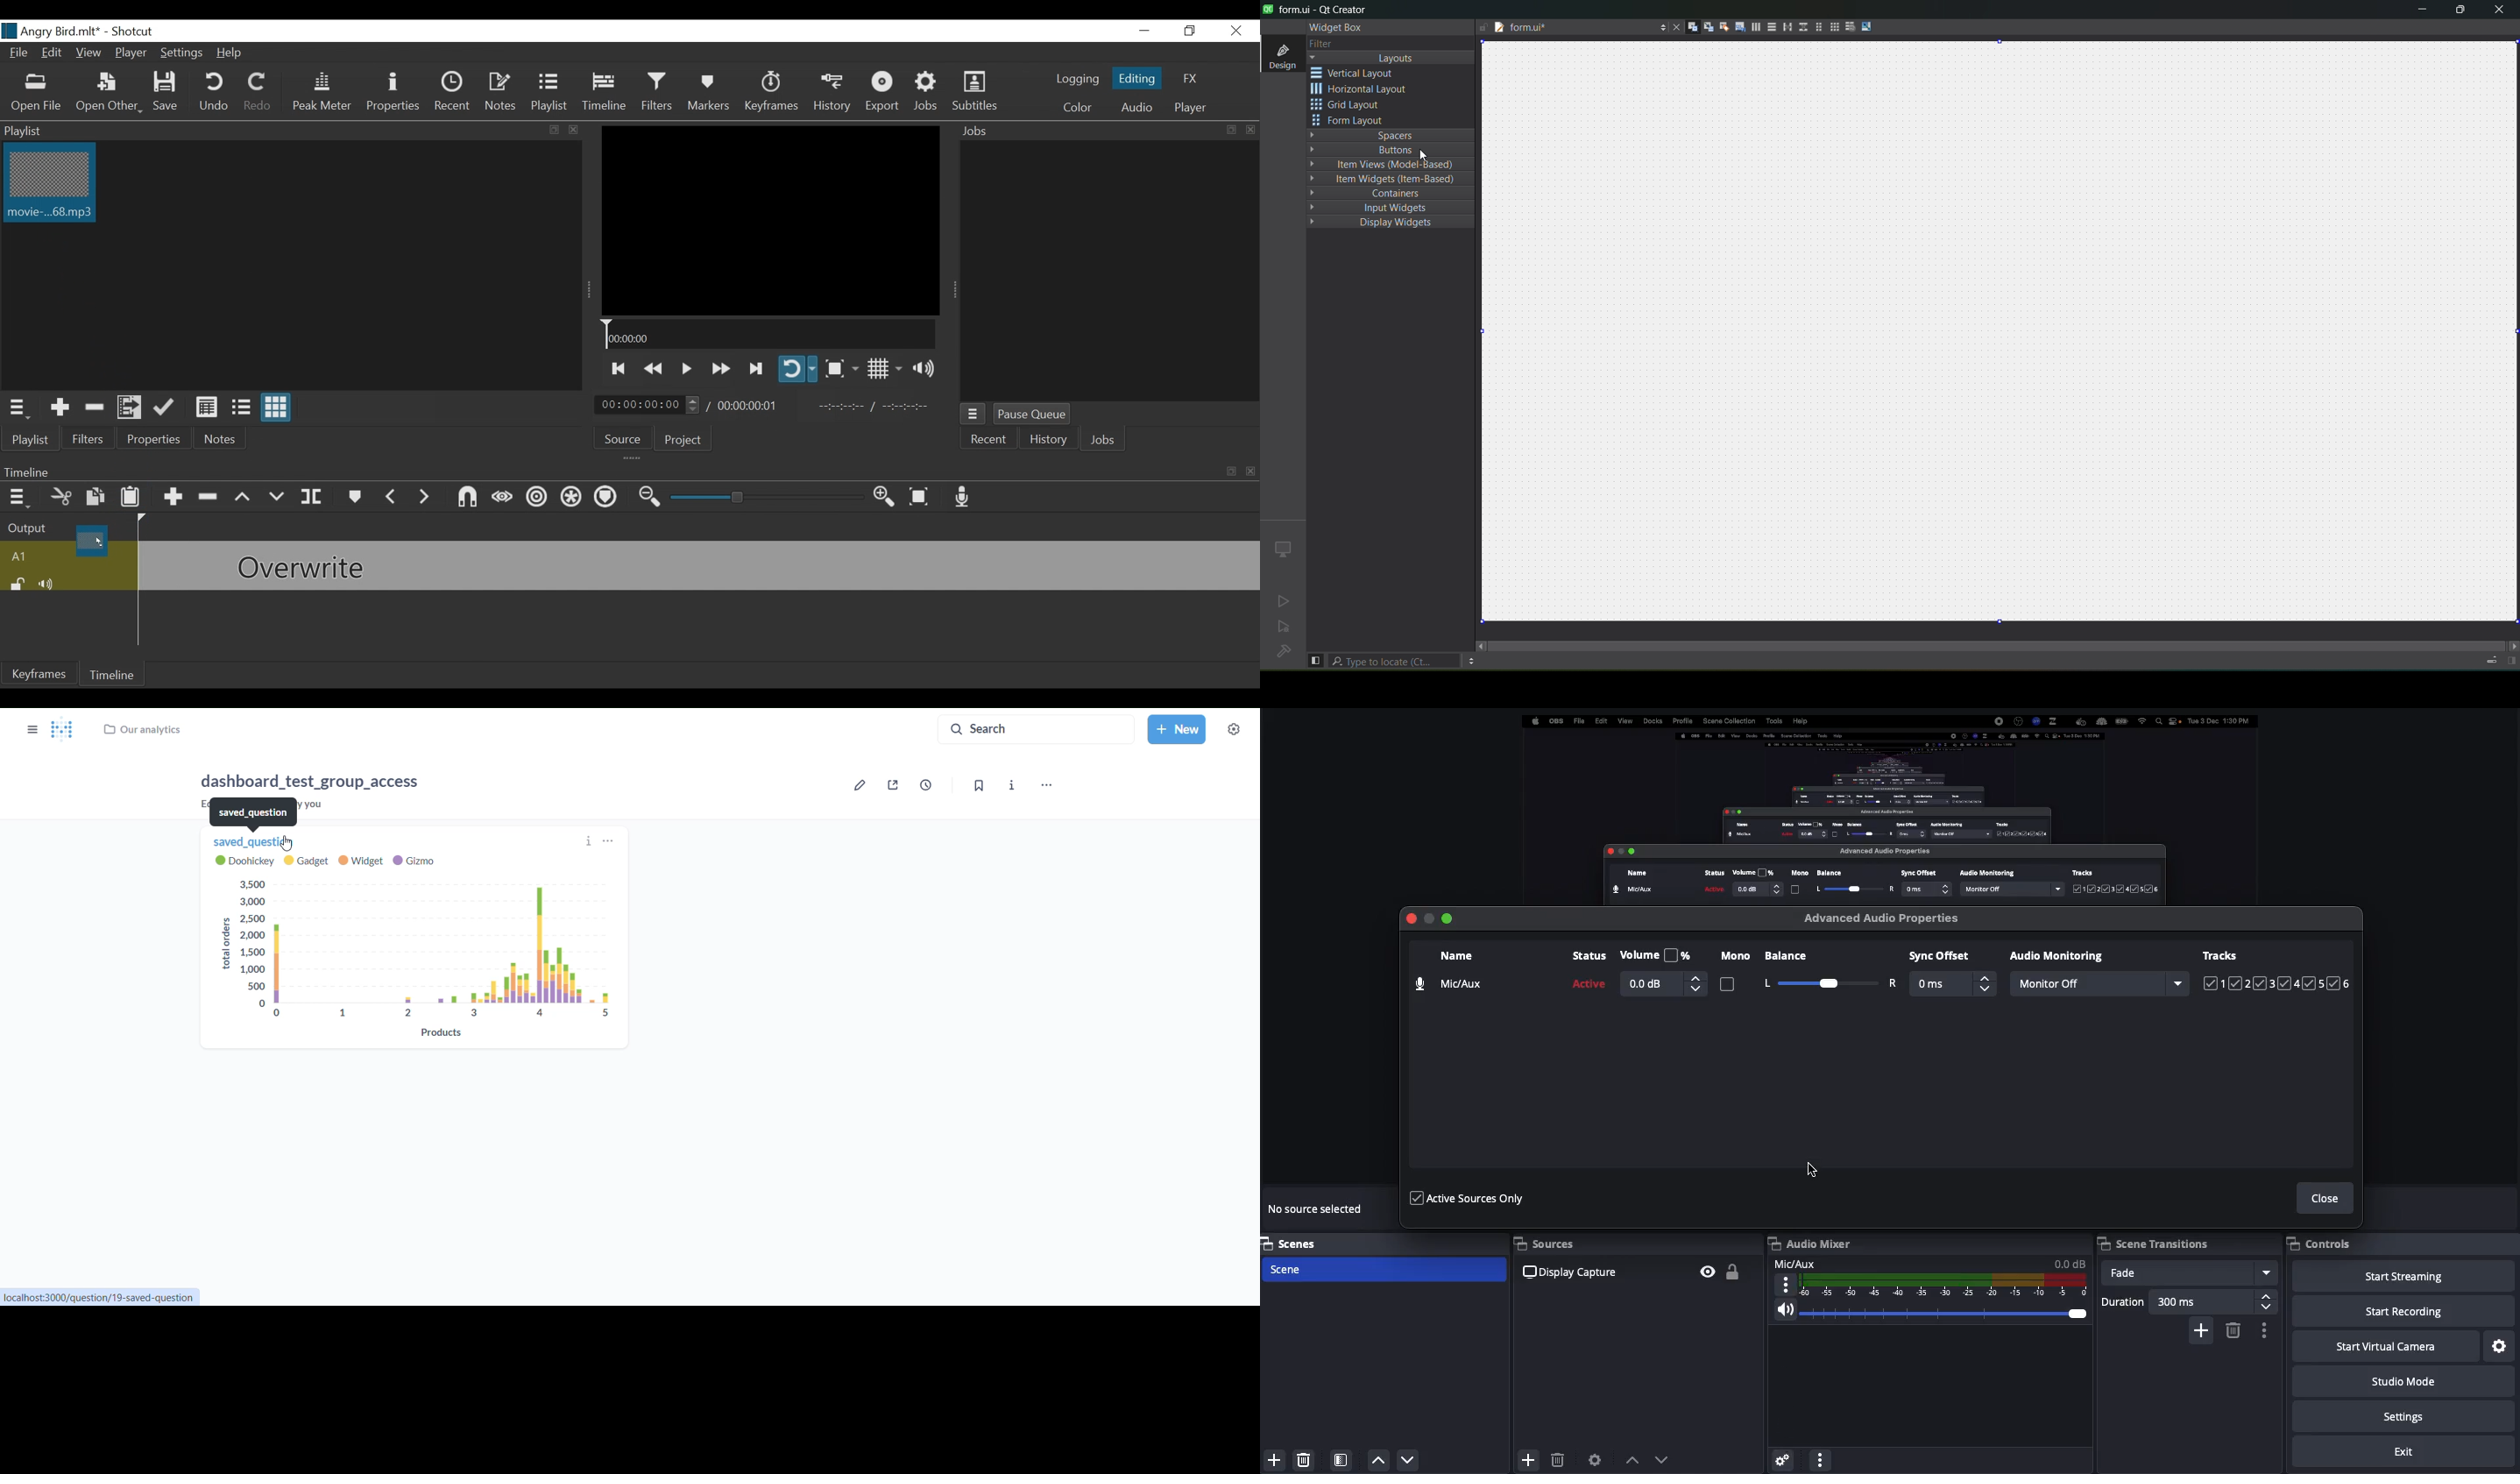  What do you see at coordinates (708, 91) in the screenshot?
I see `Markers` at bounding box center [708, 91].